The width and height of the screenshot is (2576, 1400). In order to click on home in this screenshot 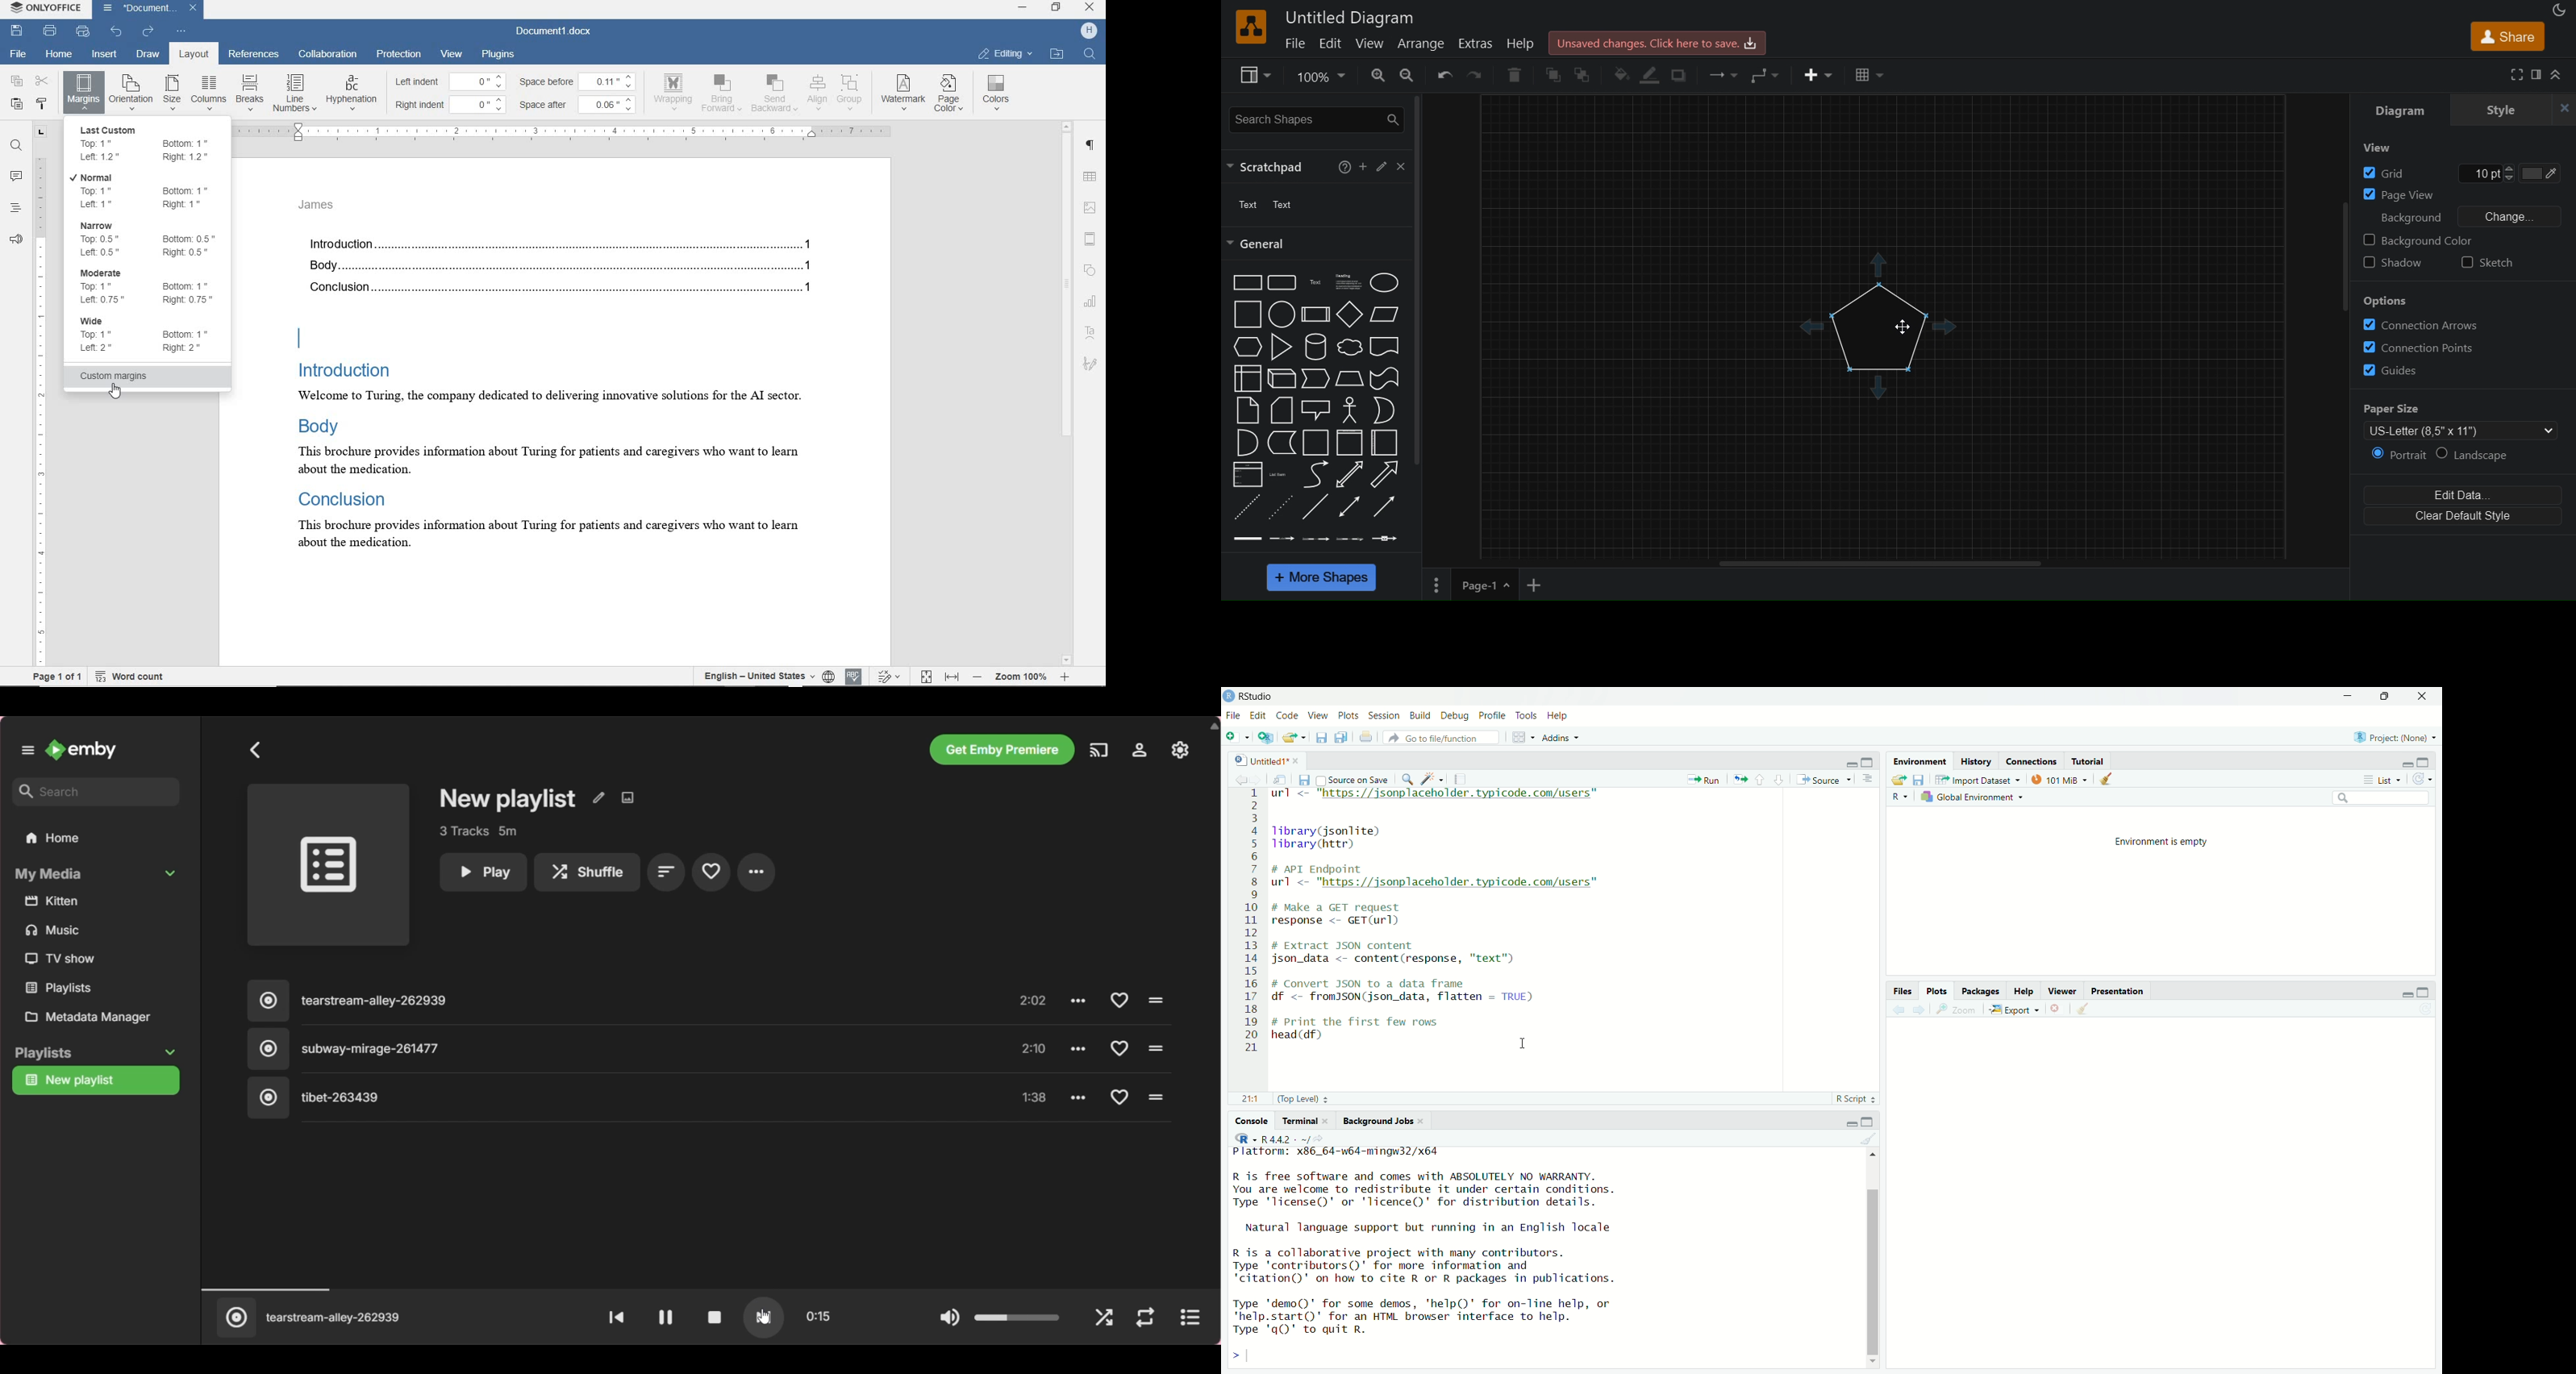, I will do `click(57, 55)`.